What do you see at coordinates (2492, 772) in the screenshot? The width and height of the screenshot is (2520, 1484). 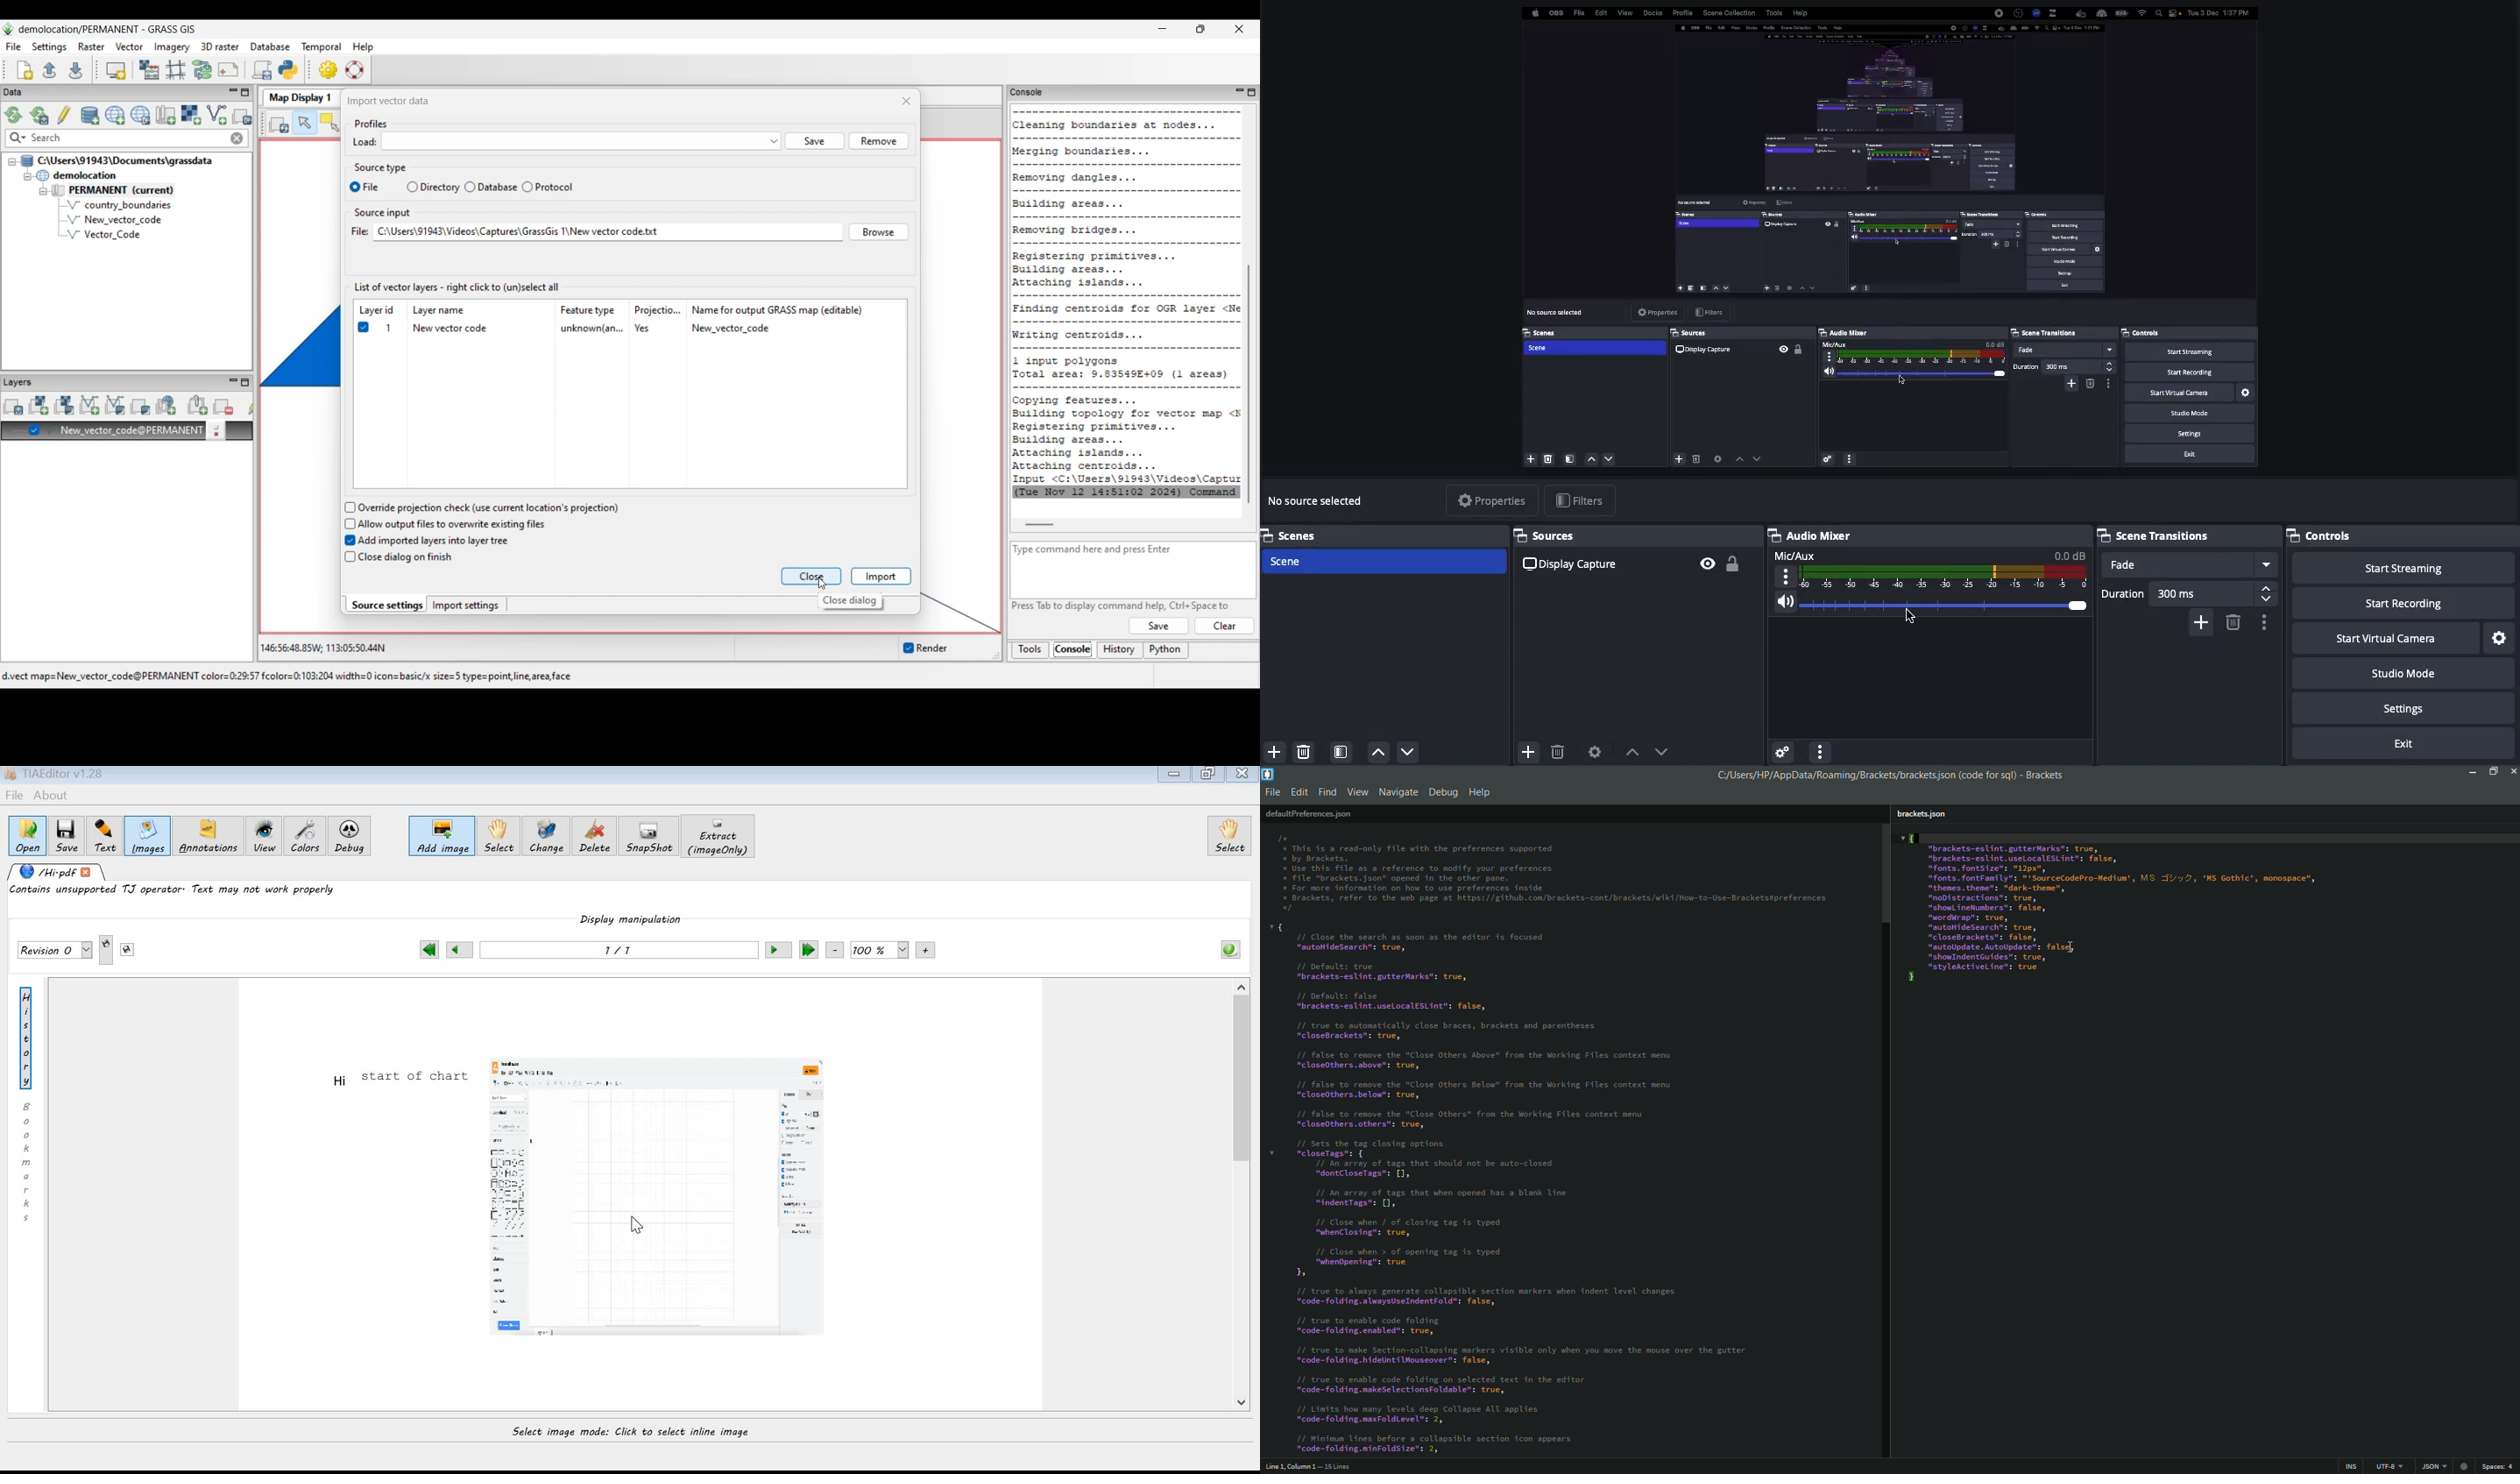 I see `maximize` at bounding box center [2492, 772].